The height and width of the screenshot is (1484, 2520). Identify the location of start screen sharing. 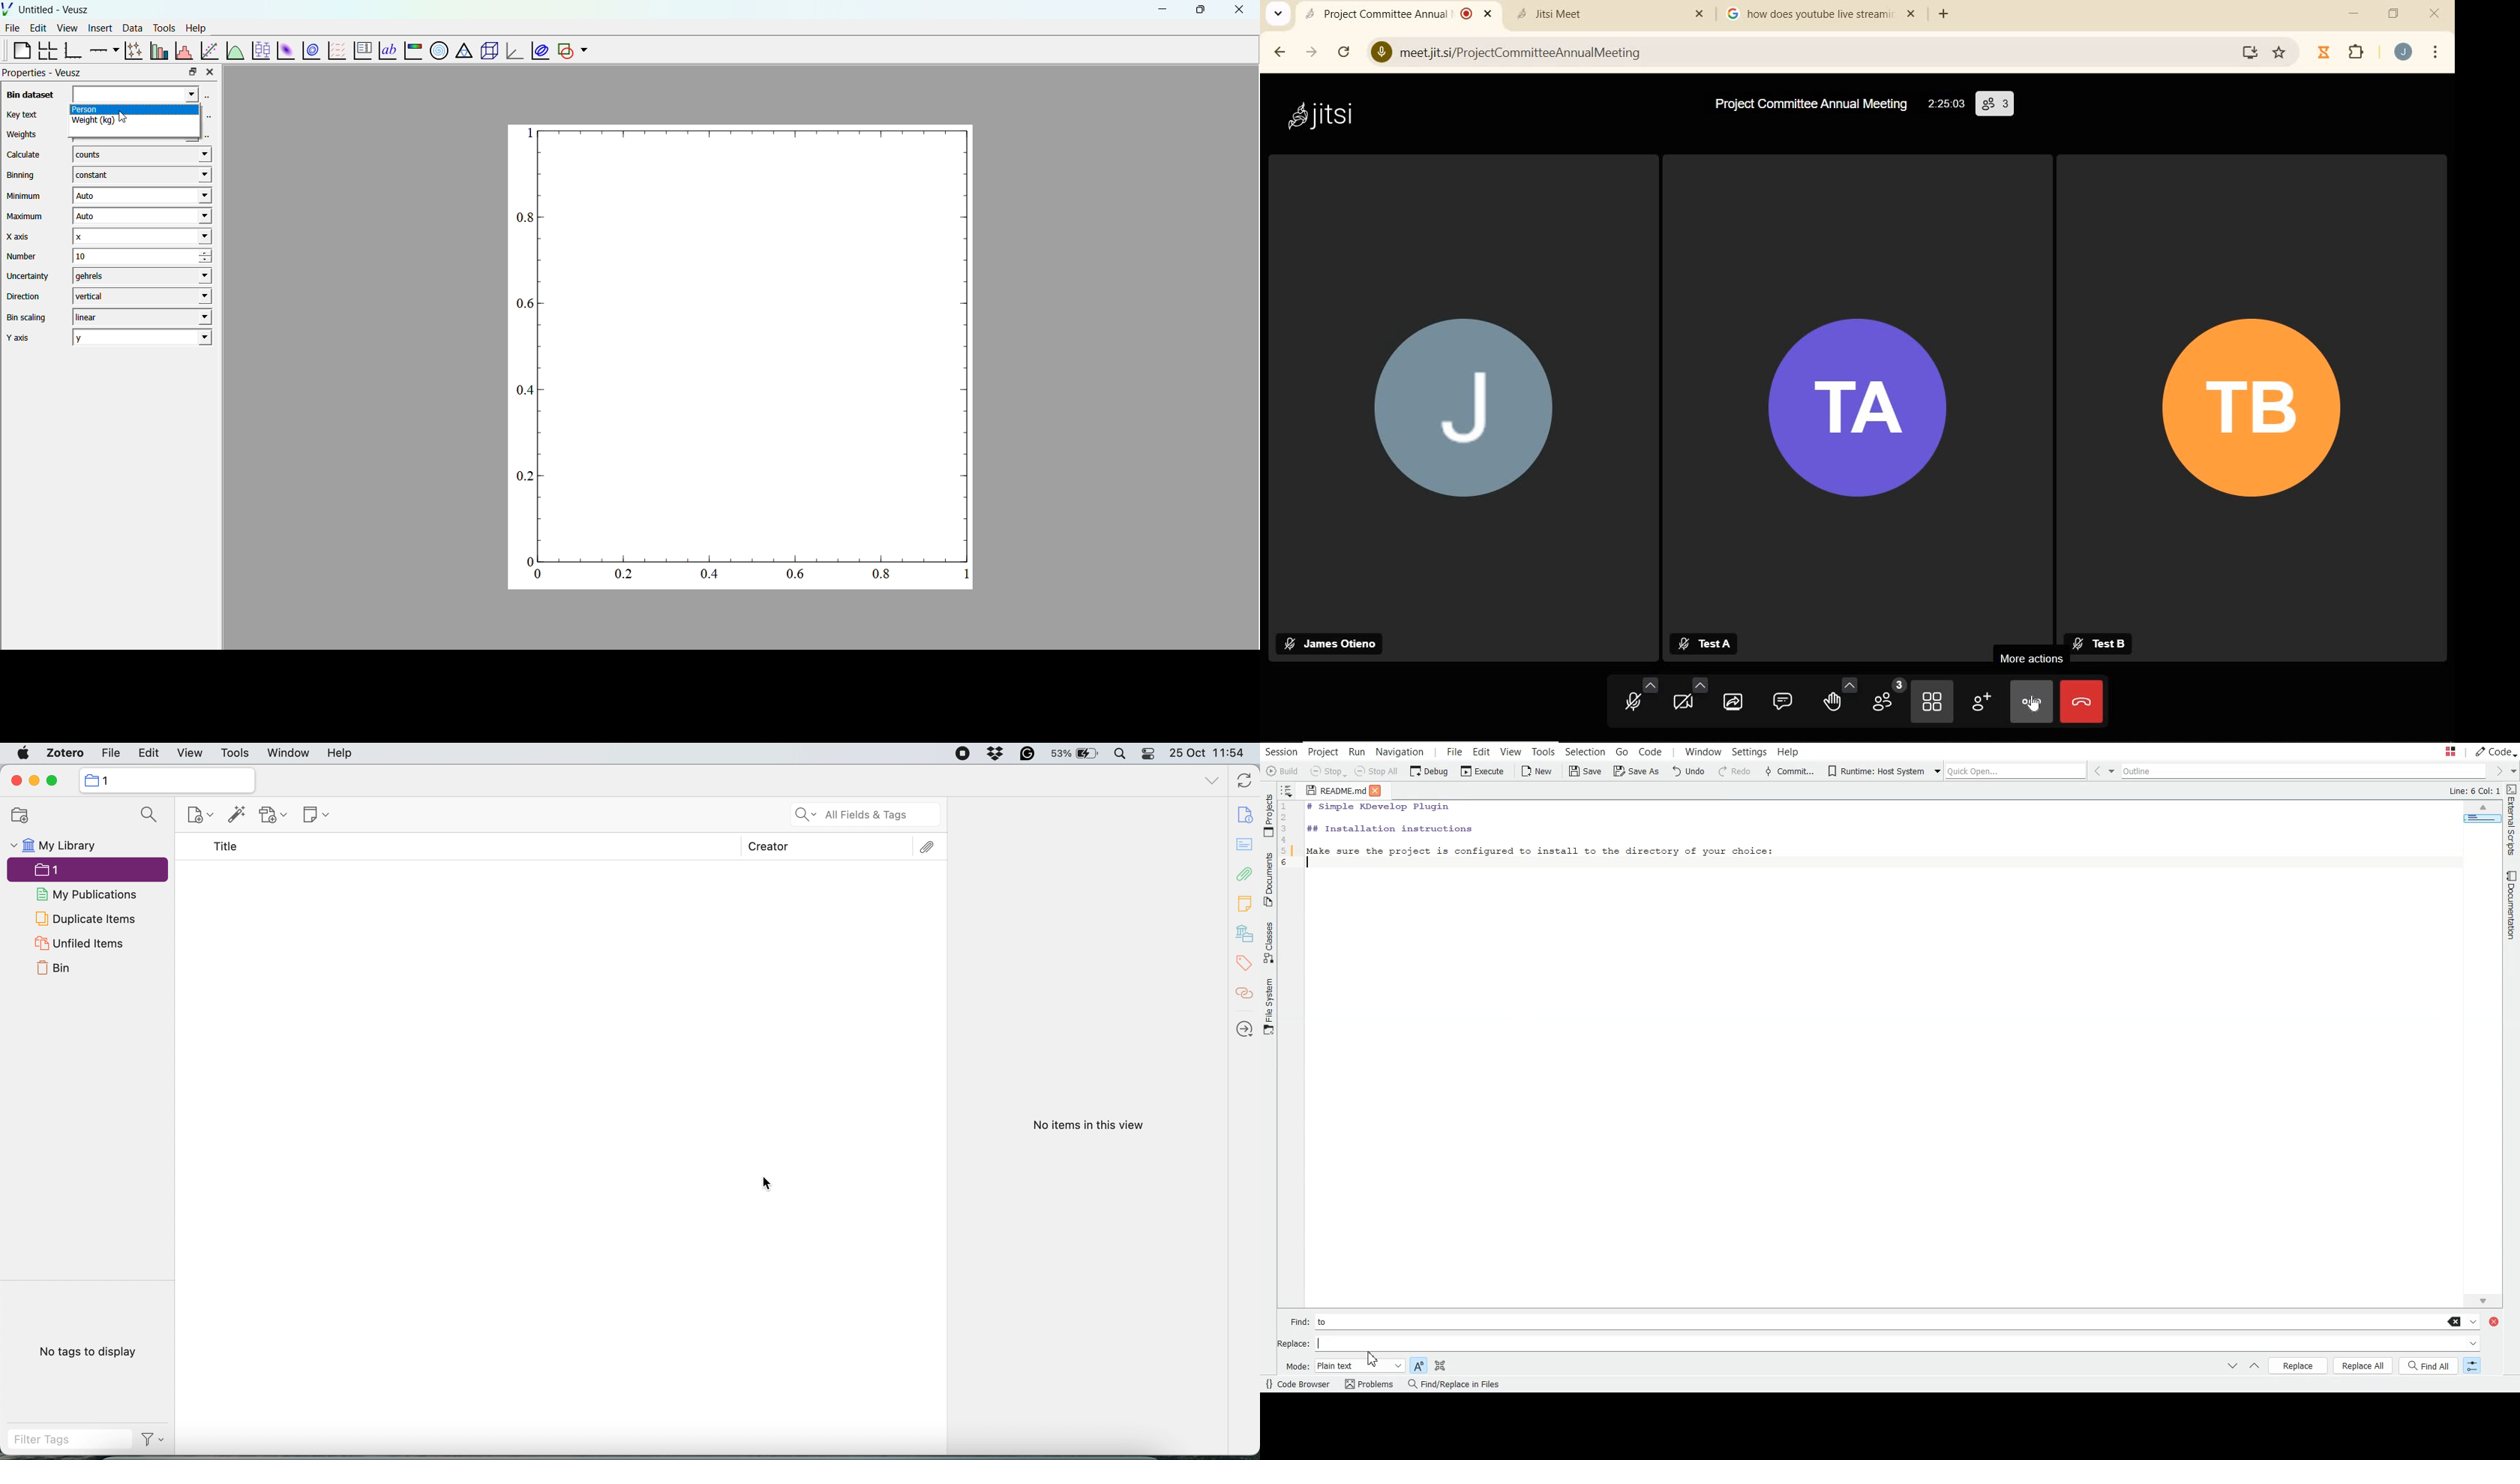
(1736, 701).